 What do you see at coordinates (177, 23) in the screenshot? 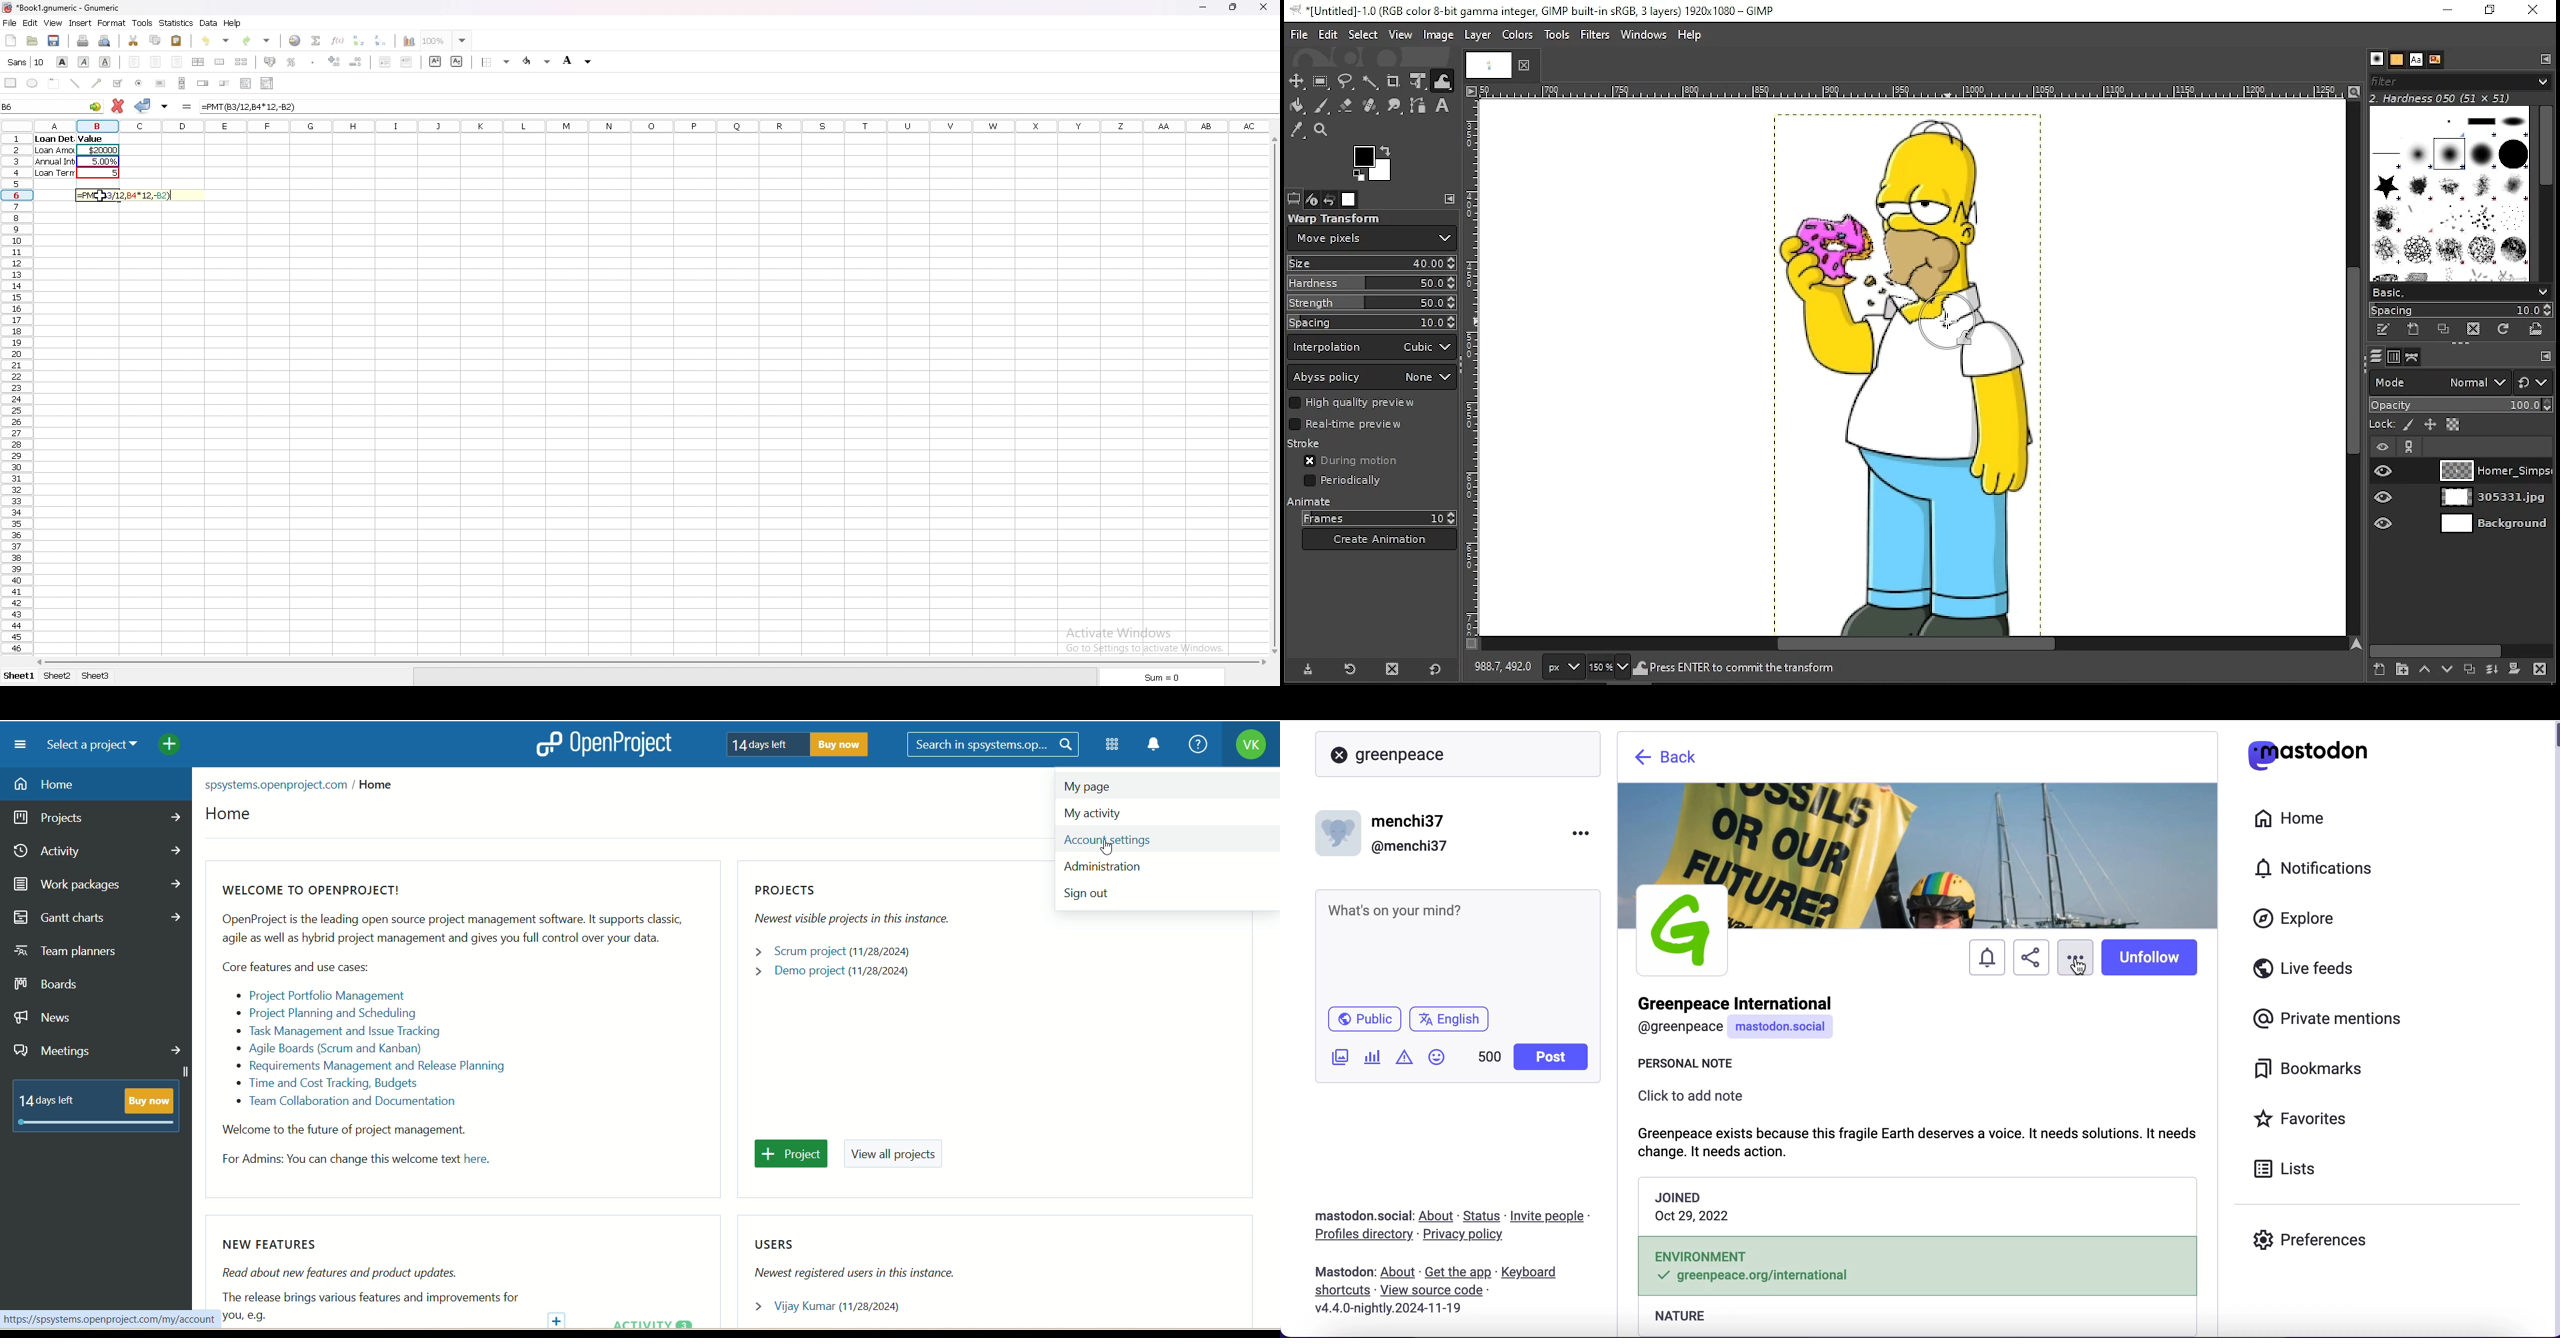
I see `statistics` at bounding box center [177, 23].